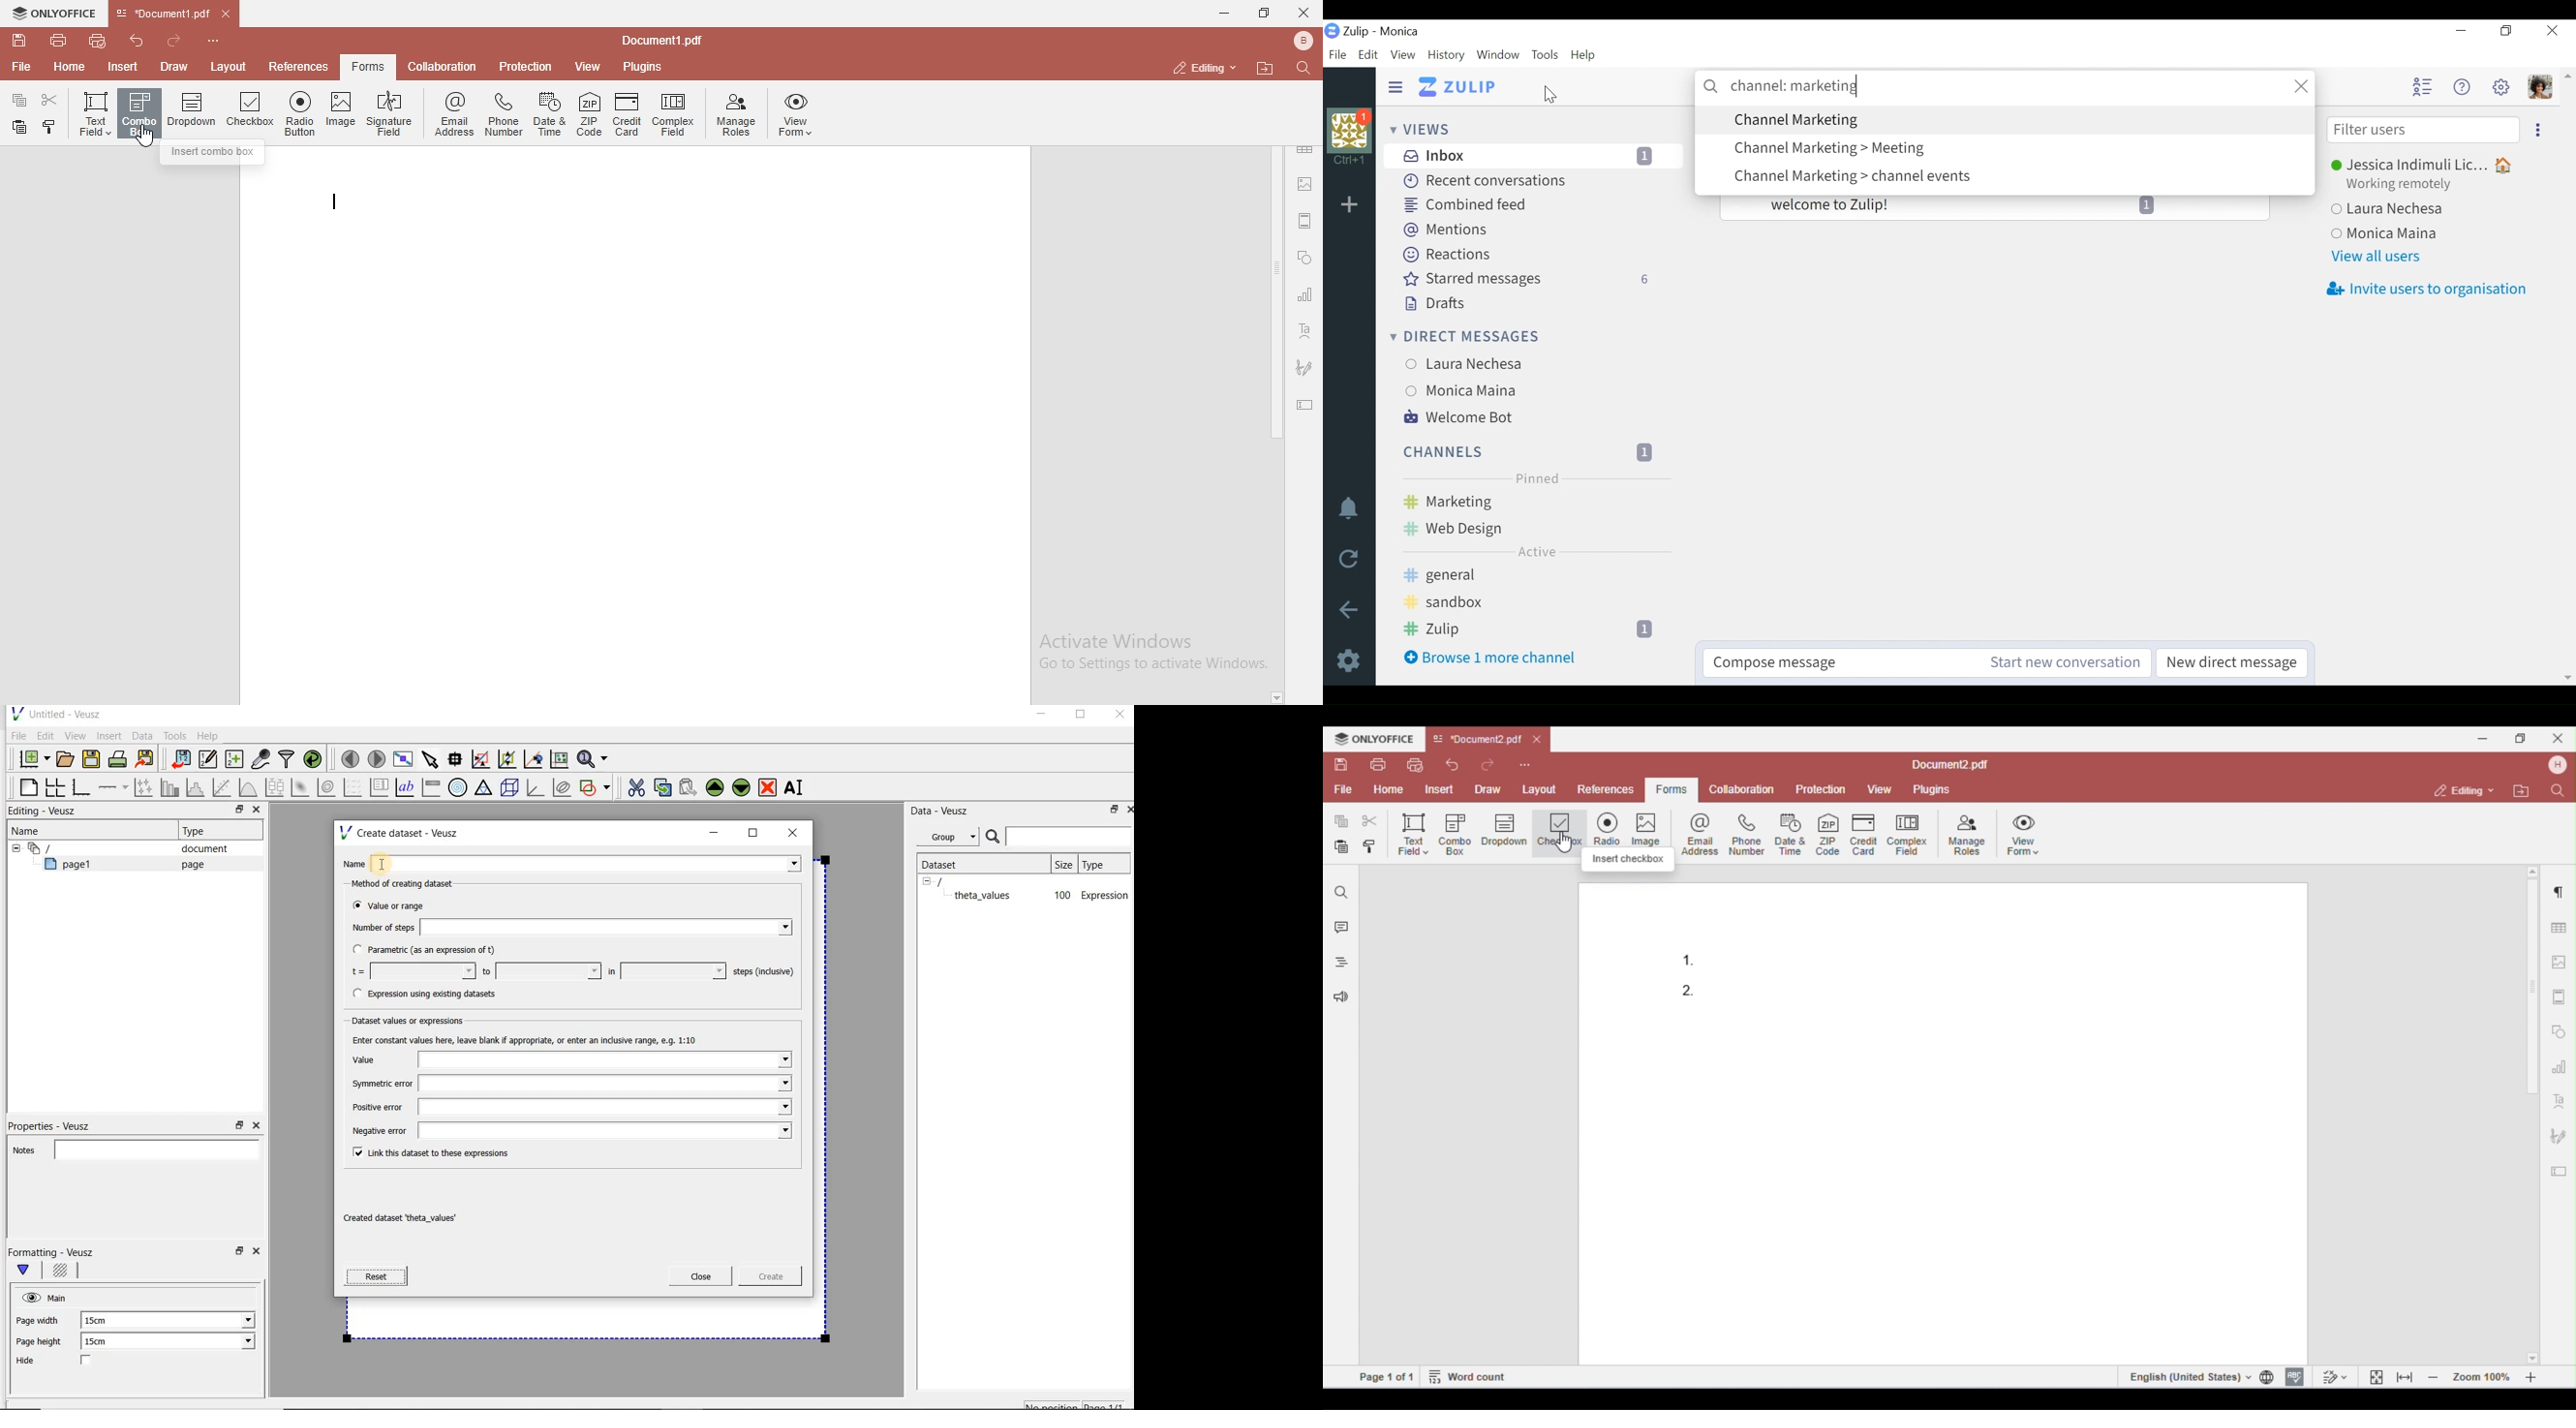 Image resolution: width=2576 pixels, height=1428 pixels. I want to click on Channel, so click(1530, 452).